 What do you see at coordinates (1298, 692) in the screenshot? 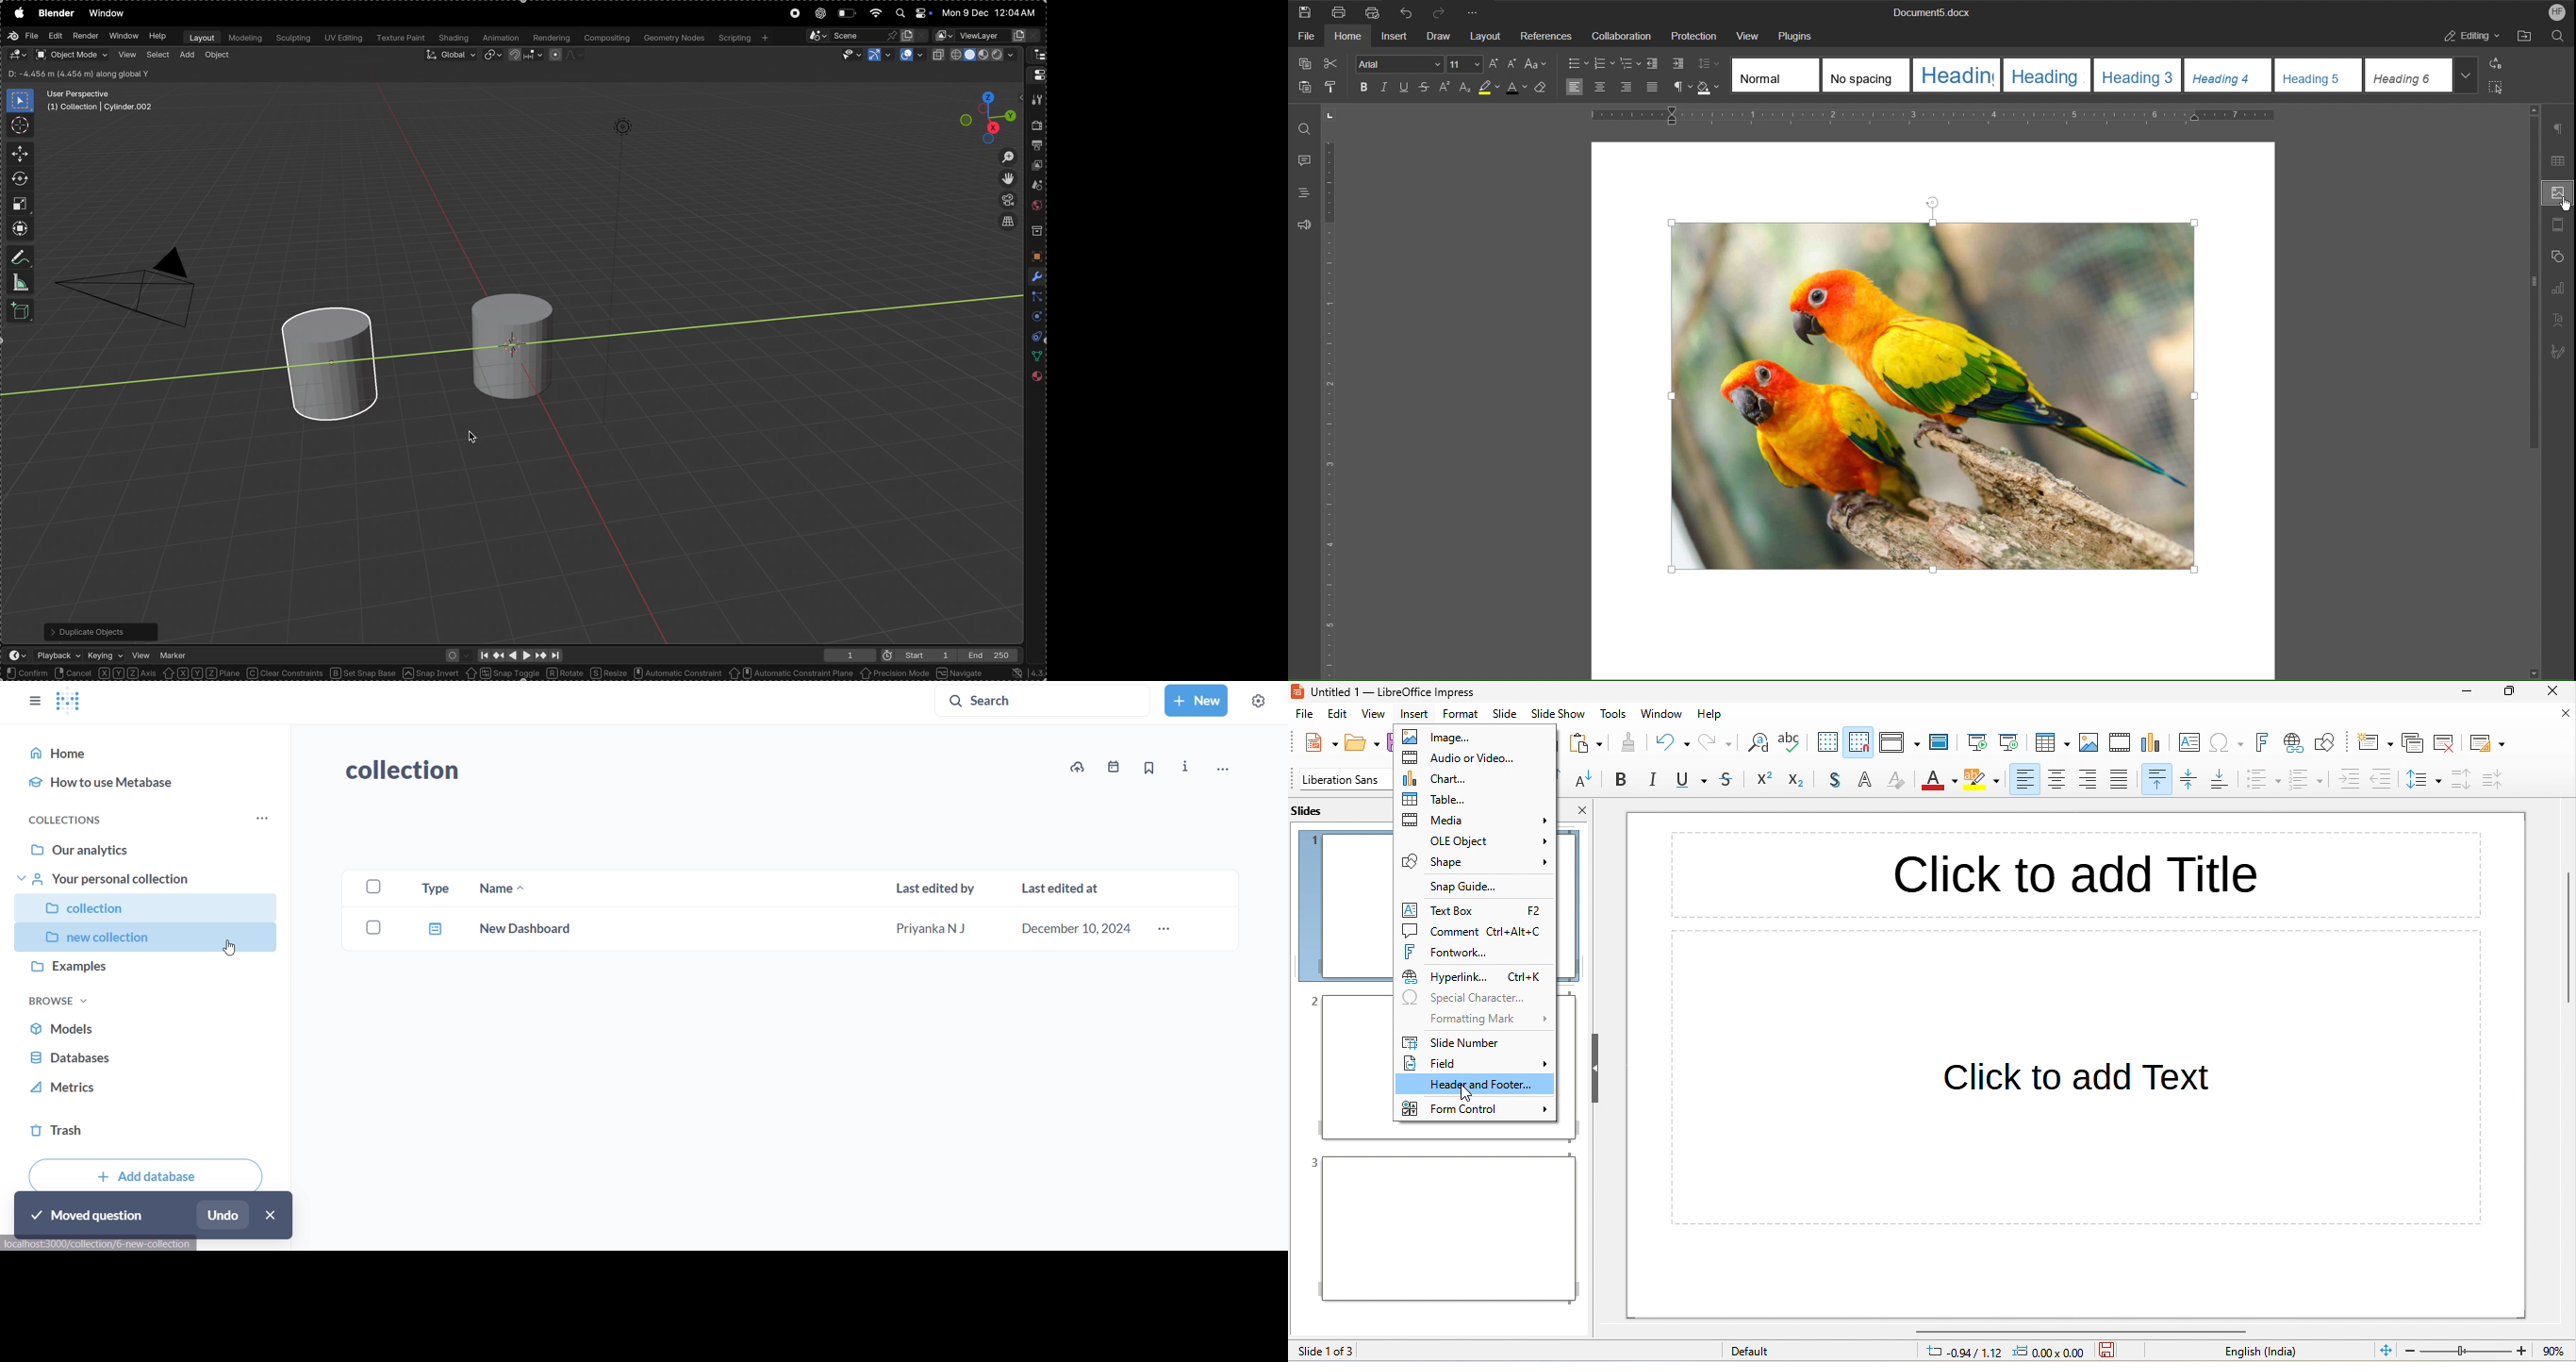
I see `logo` at bounding box center [1298, 692].